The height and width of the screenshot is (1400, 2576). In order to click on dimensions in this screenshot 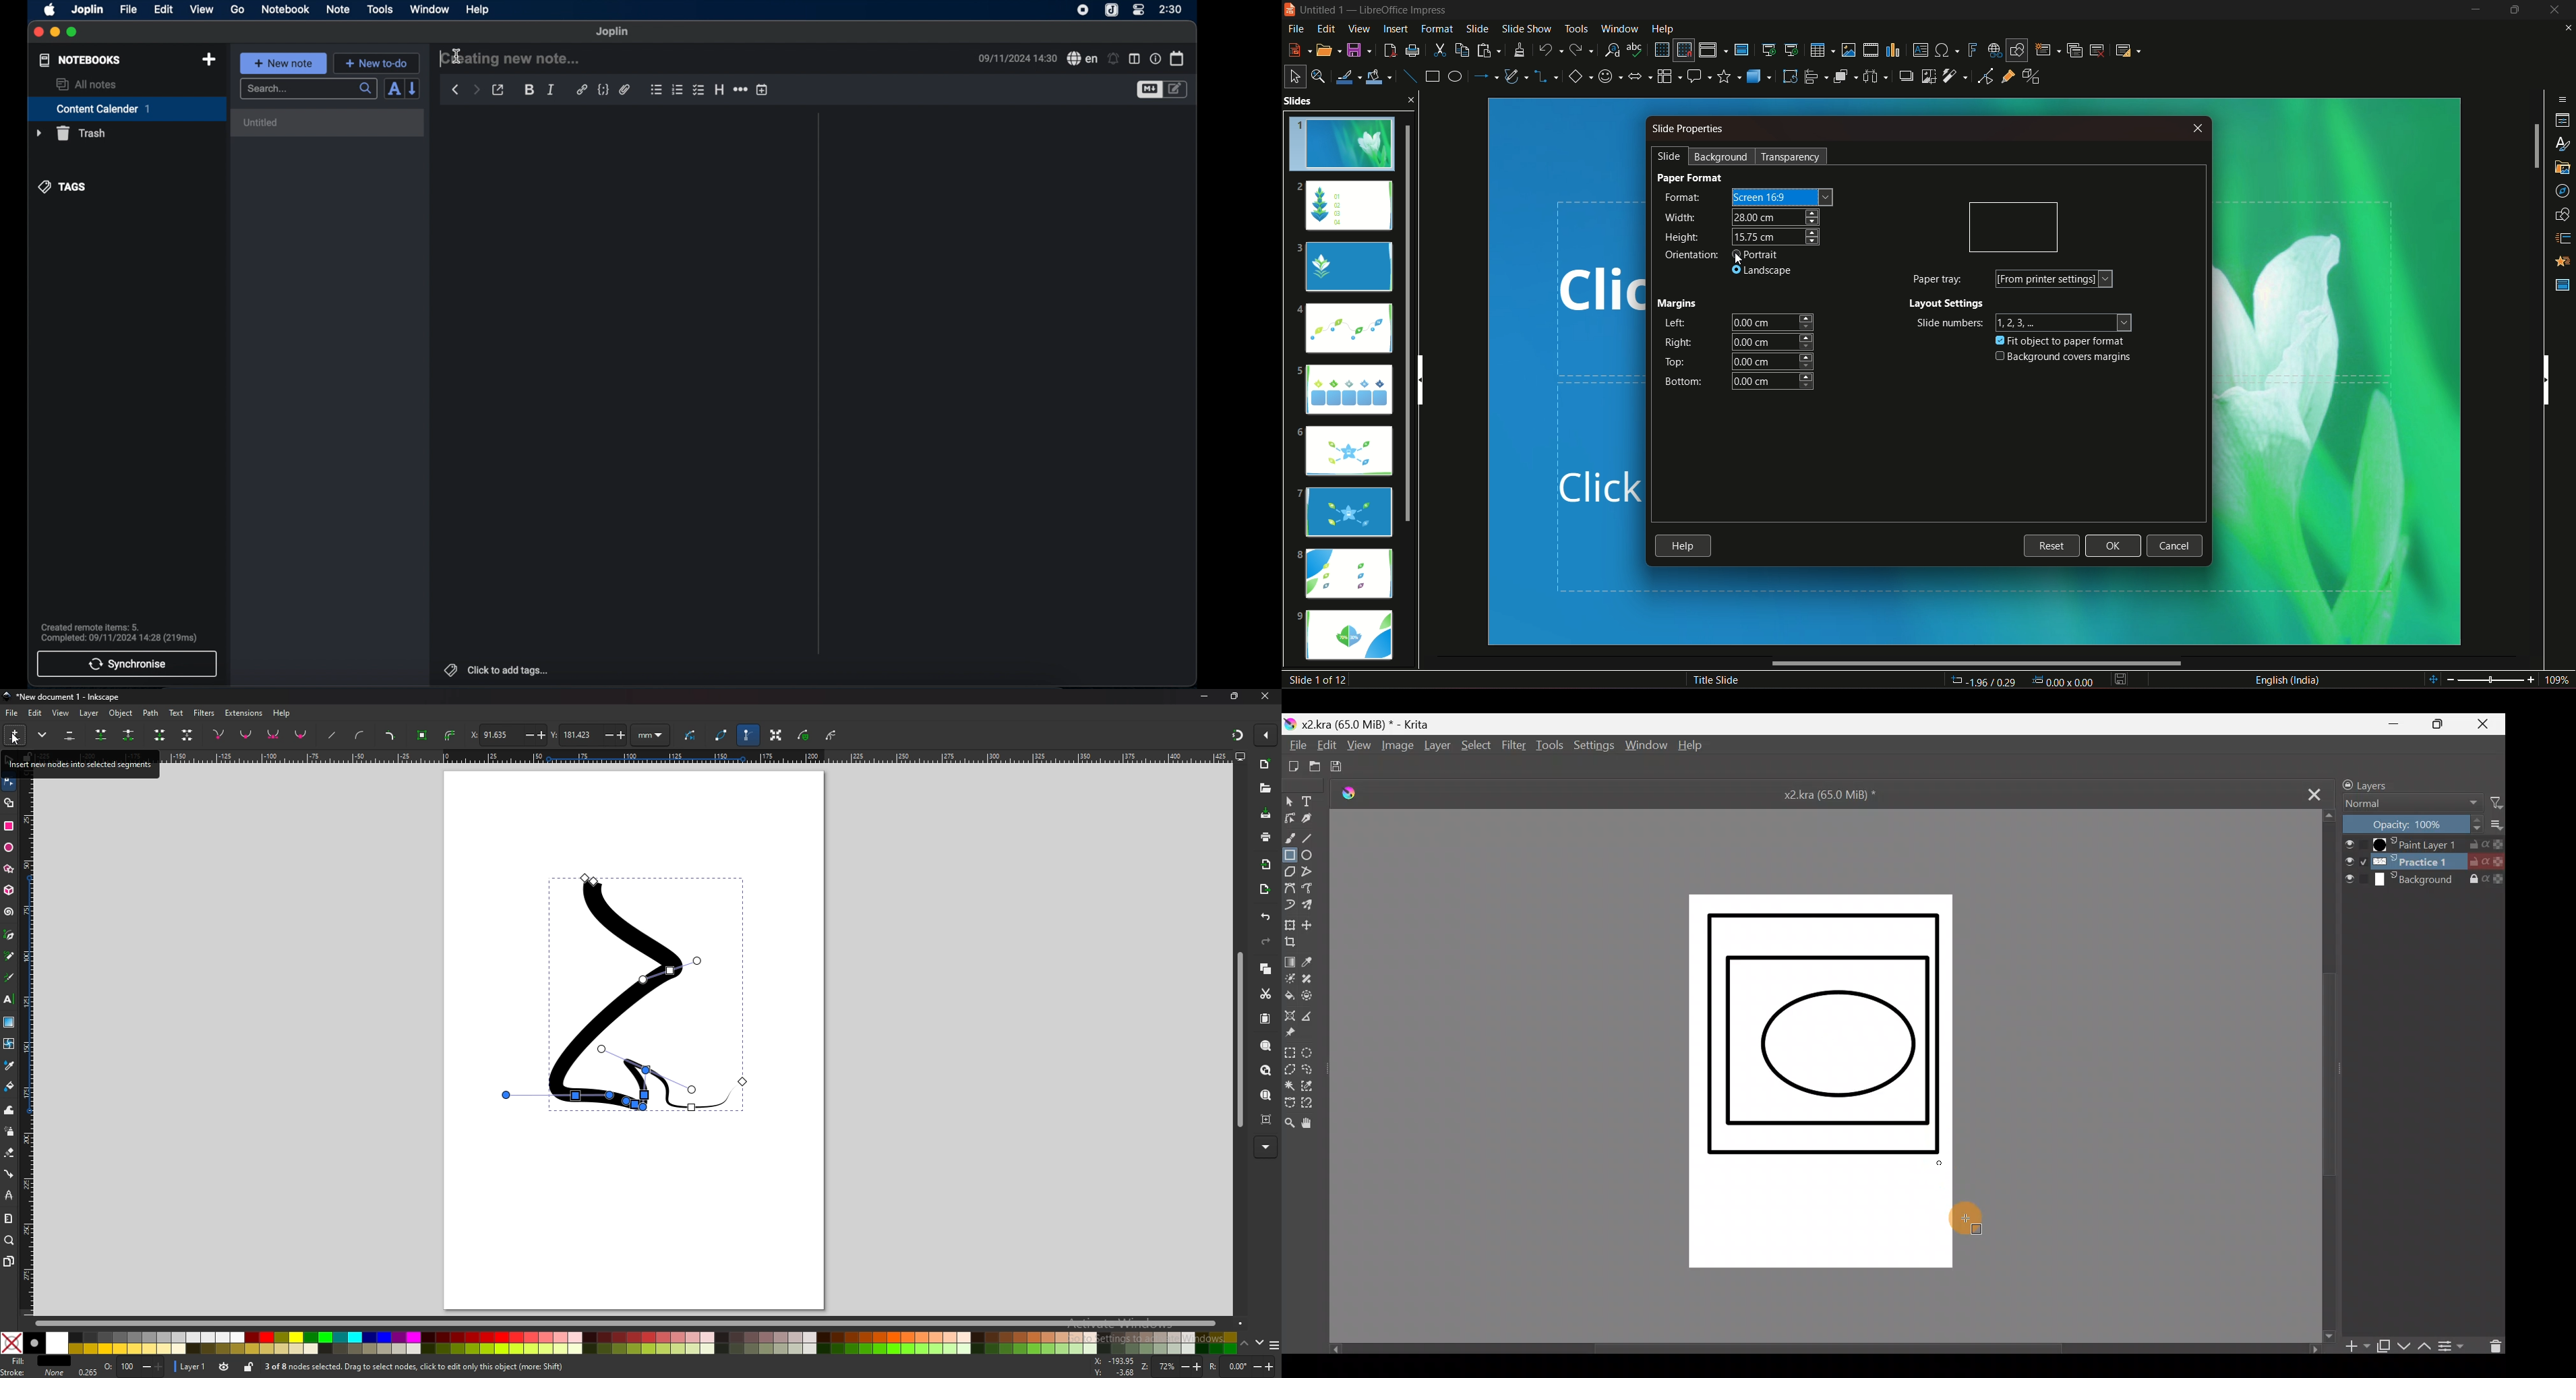, I will do `click(2021, 680)`.